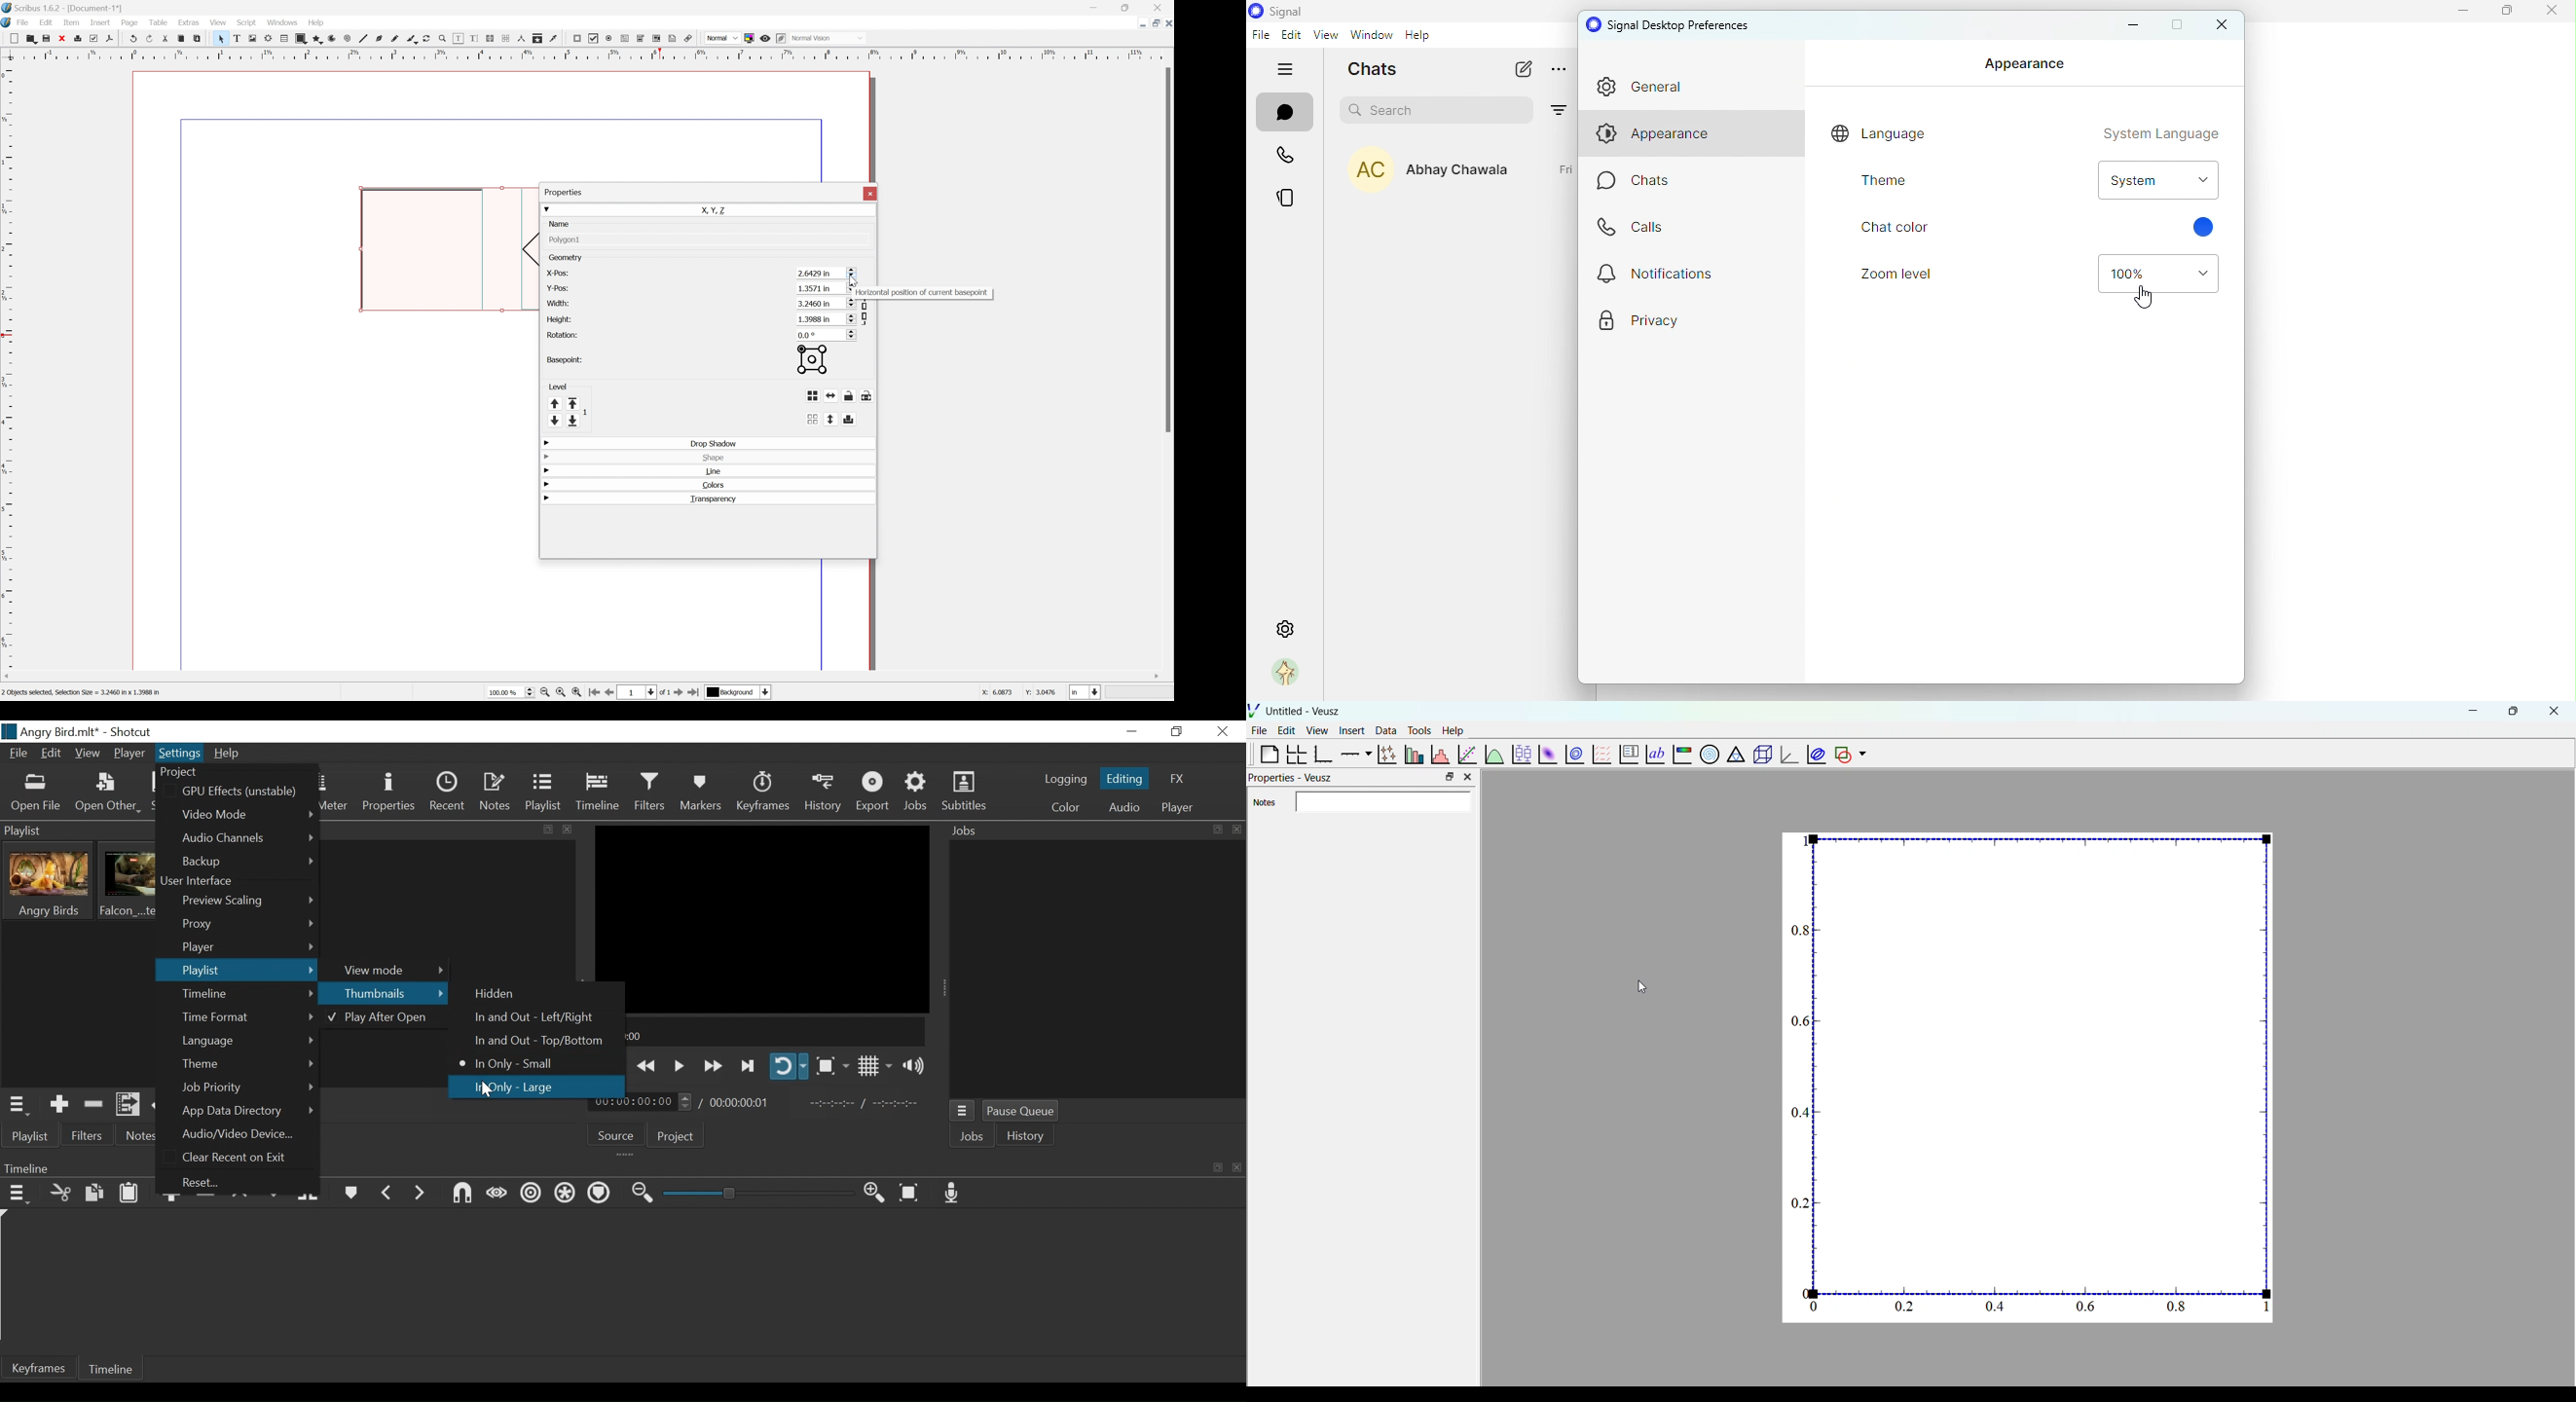 Image resolution: width=2576 pixels, height=1428 pixels. I want to click on plot covariance ellipses, so click(1814, 754).